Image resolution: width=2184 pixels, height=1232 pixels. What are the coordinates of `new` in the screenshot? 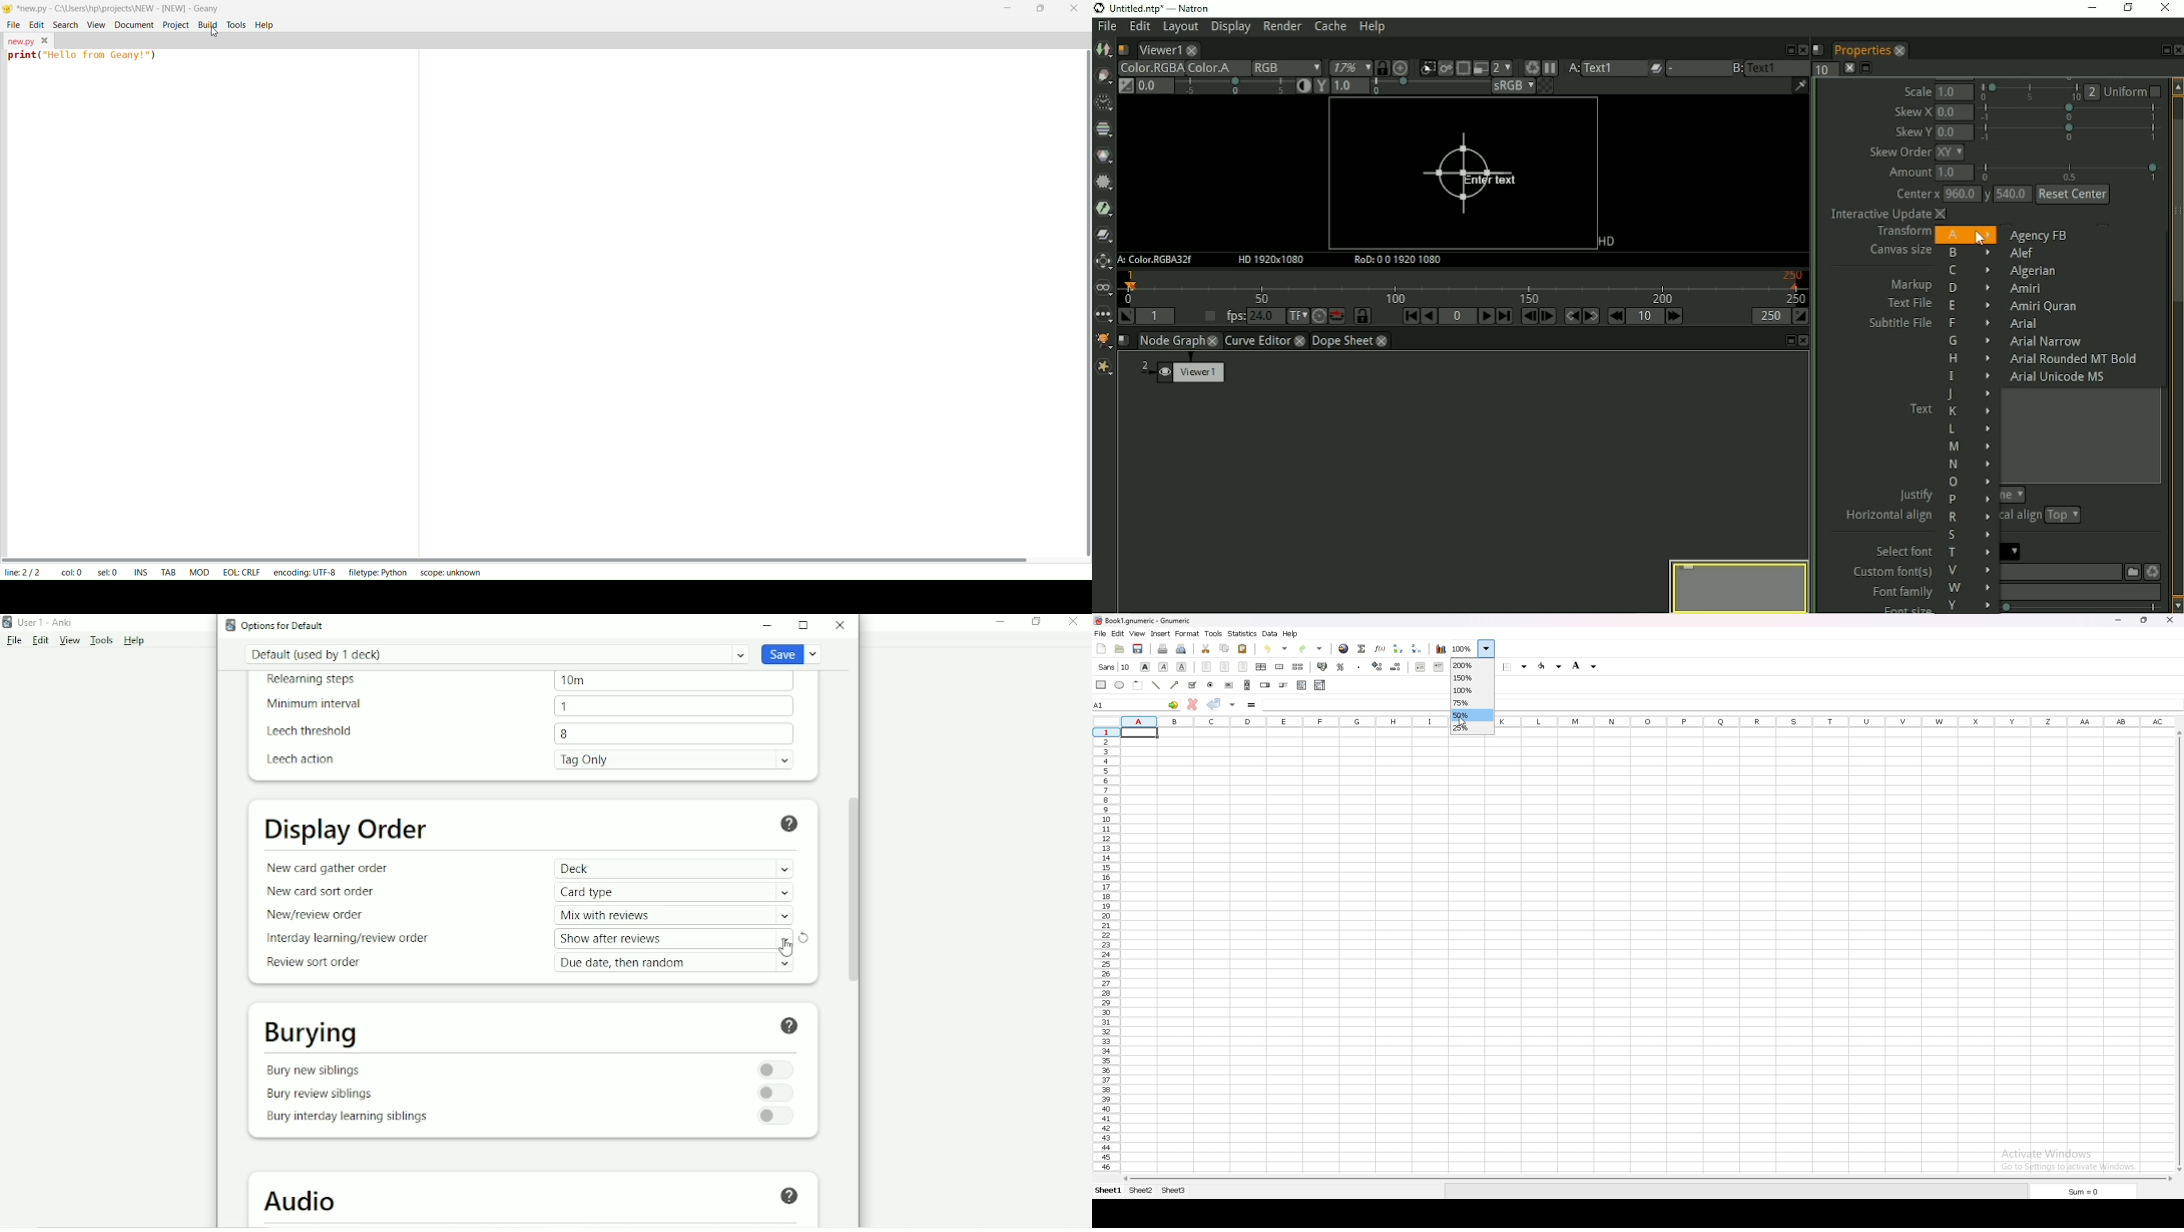 It's located at (1102, 648).